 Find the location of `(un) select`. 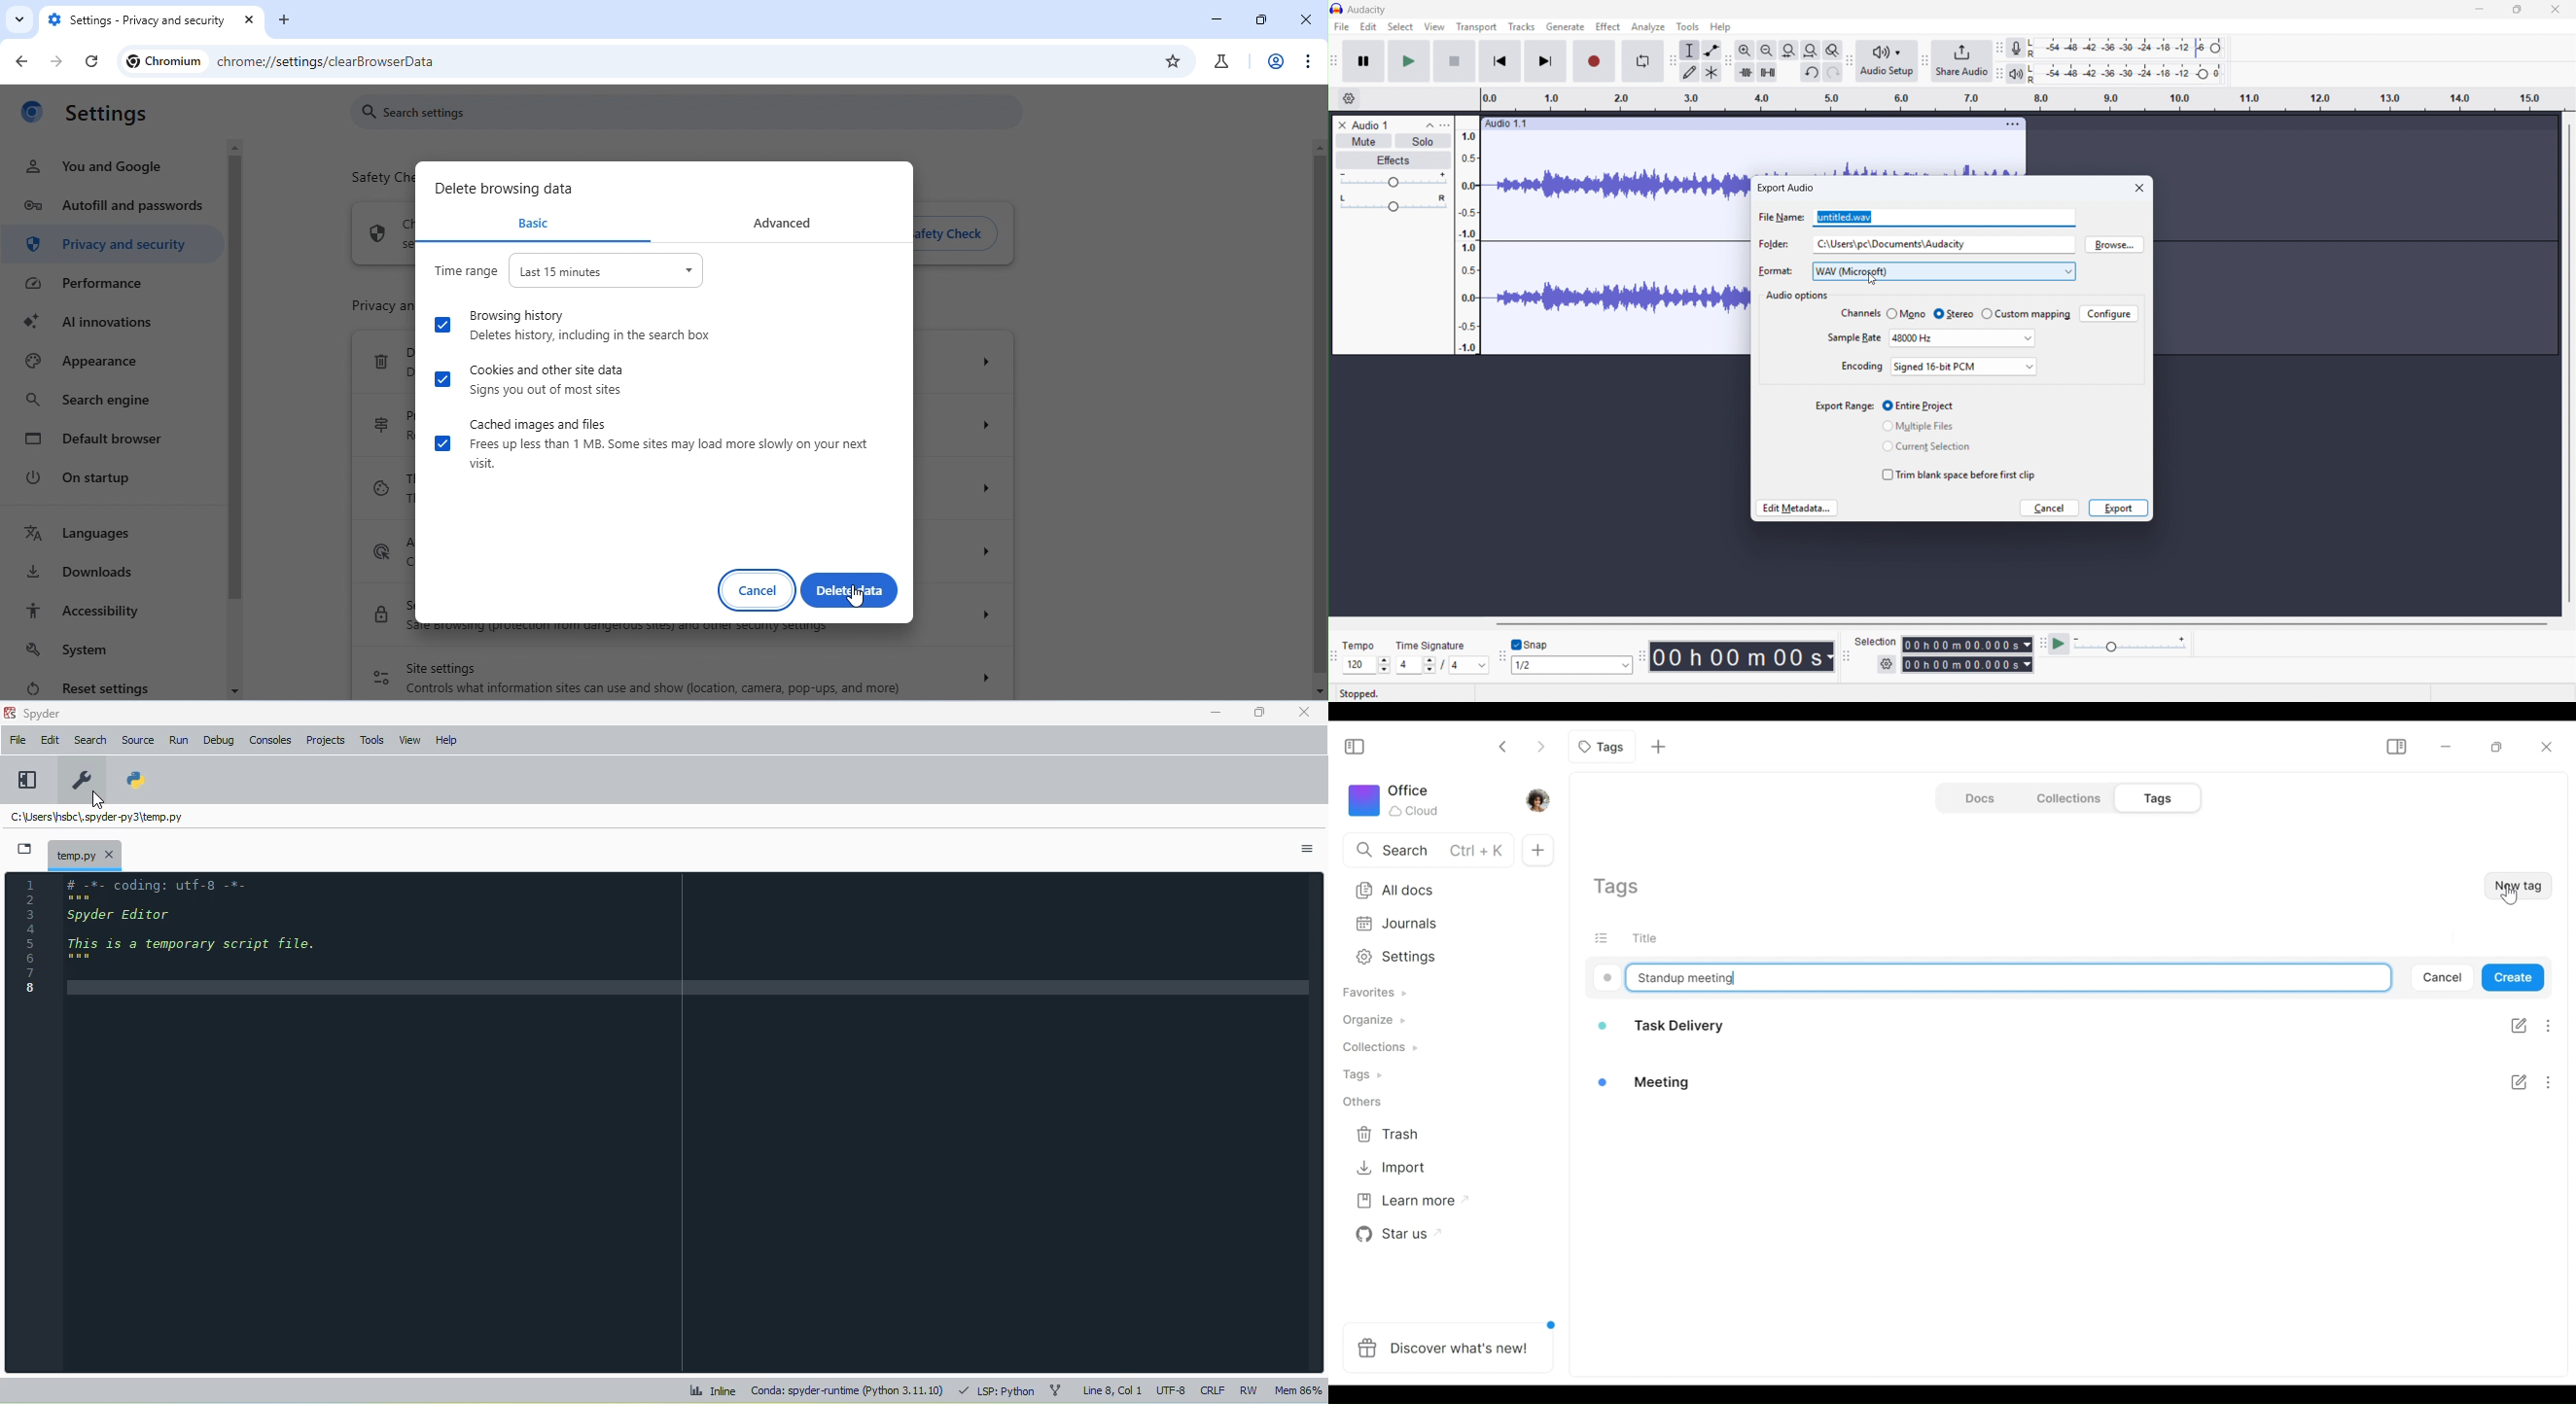

(un) select is located at coordinates (1606, 937).